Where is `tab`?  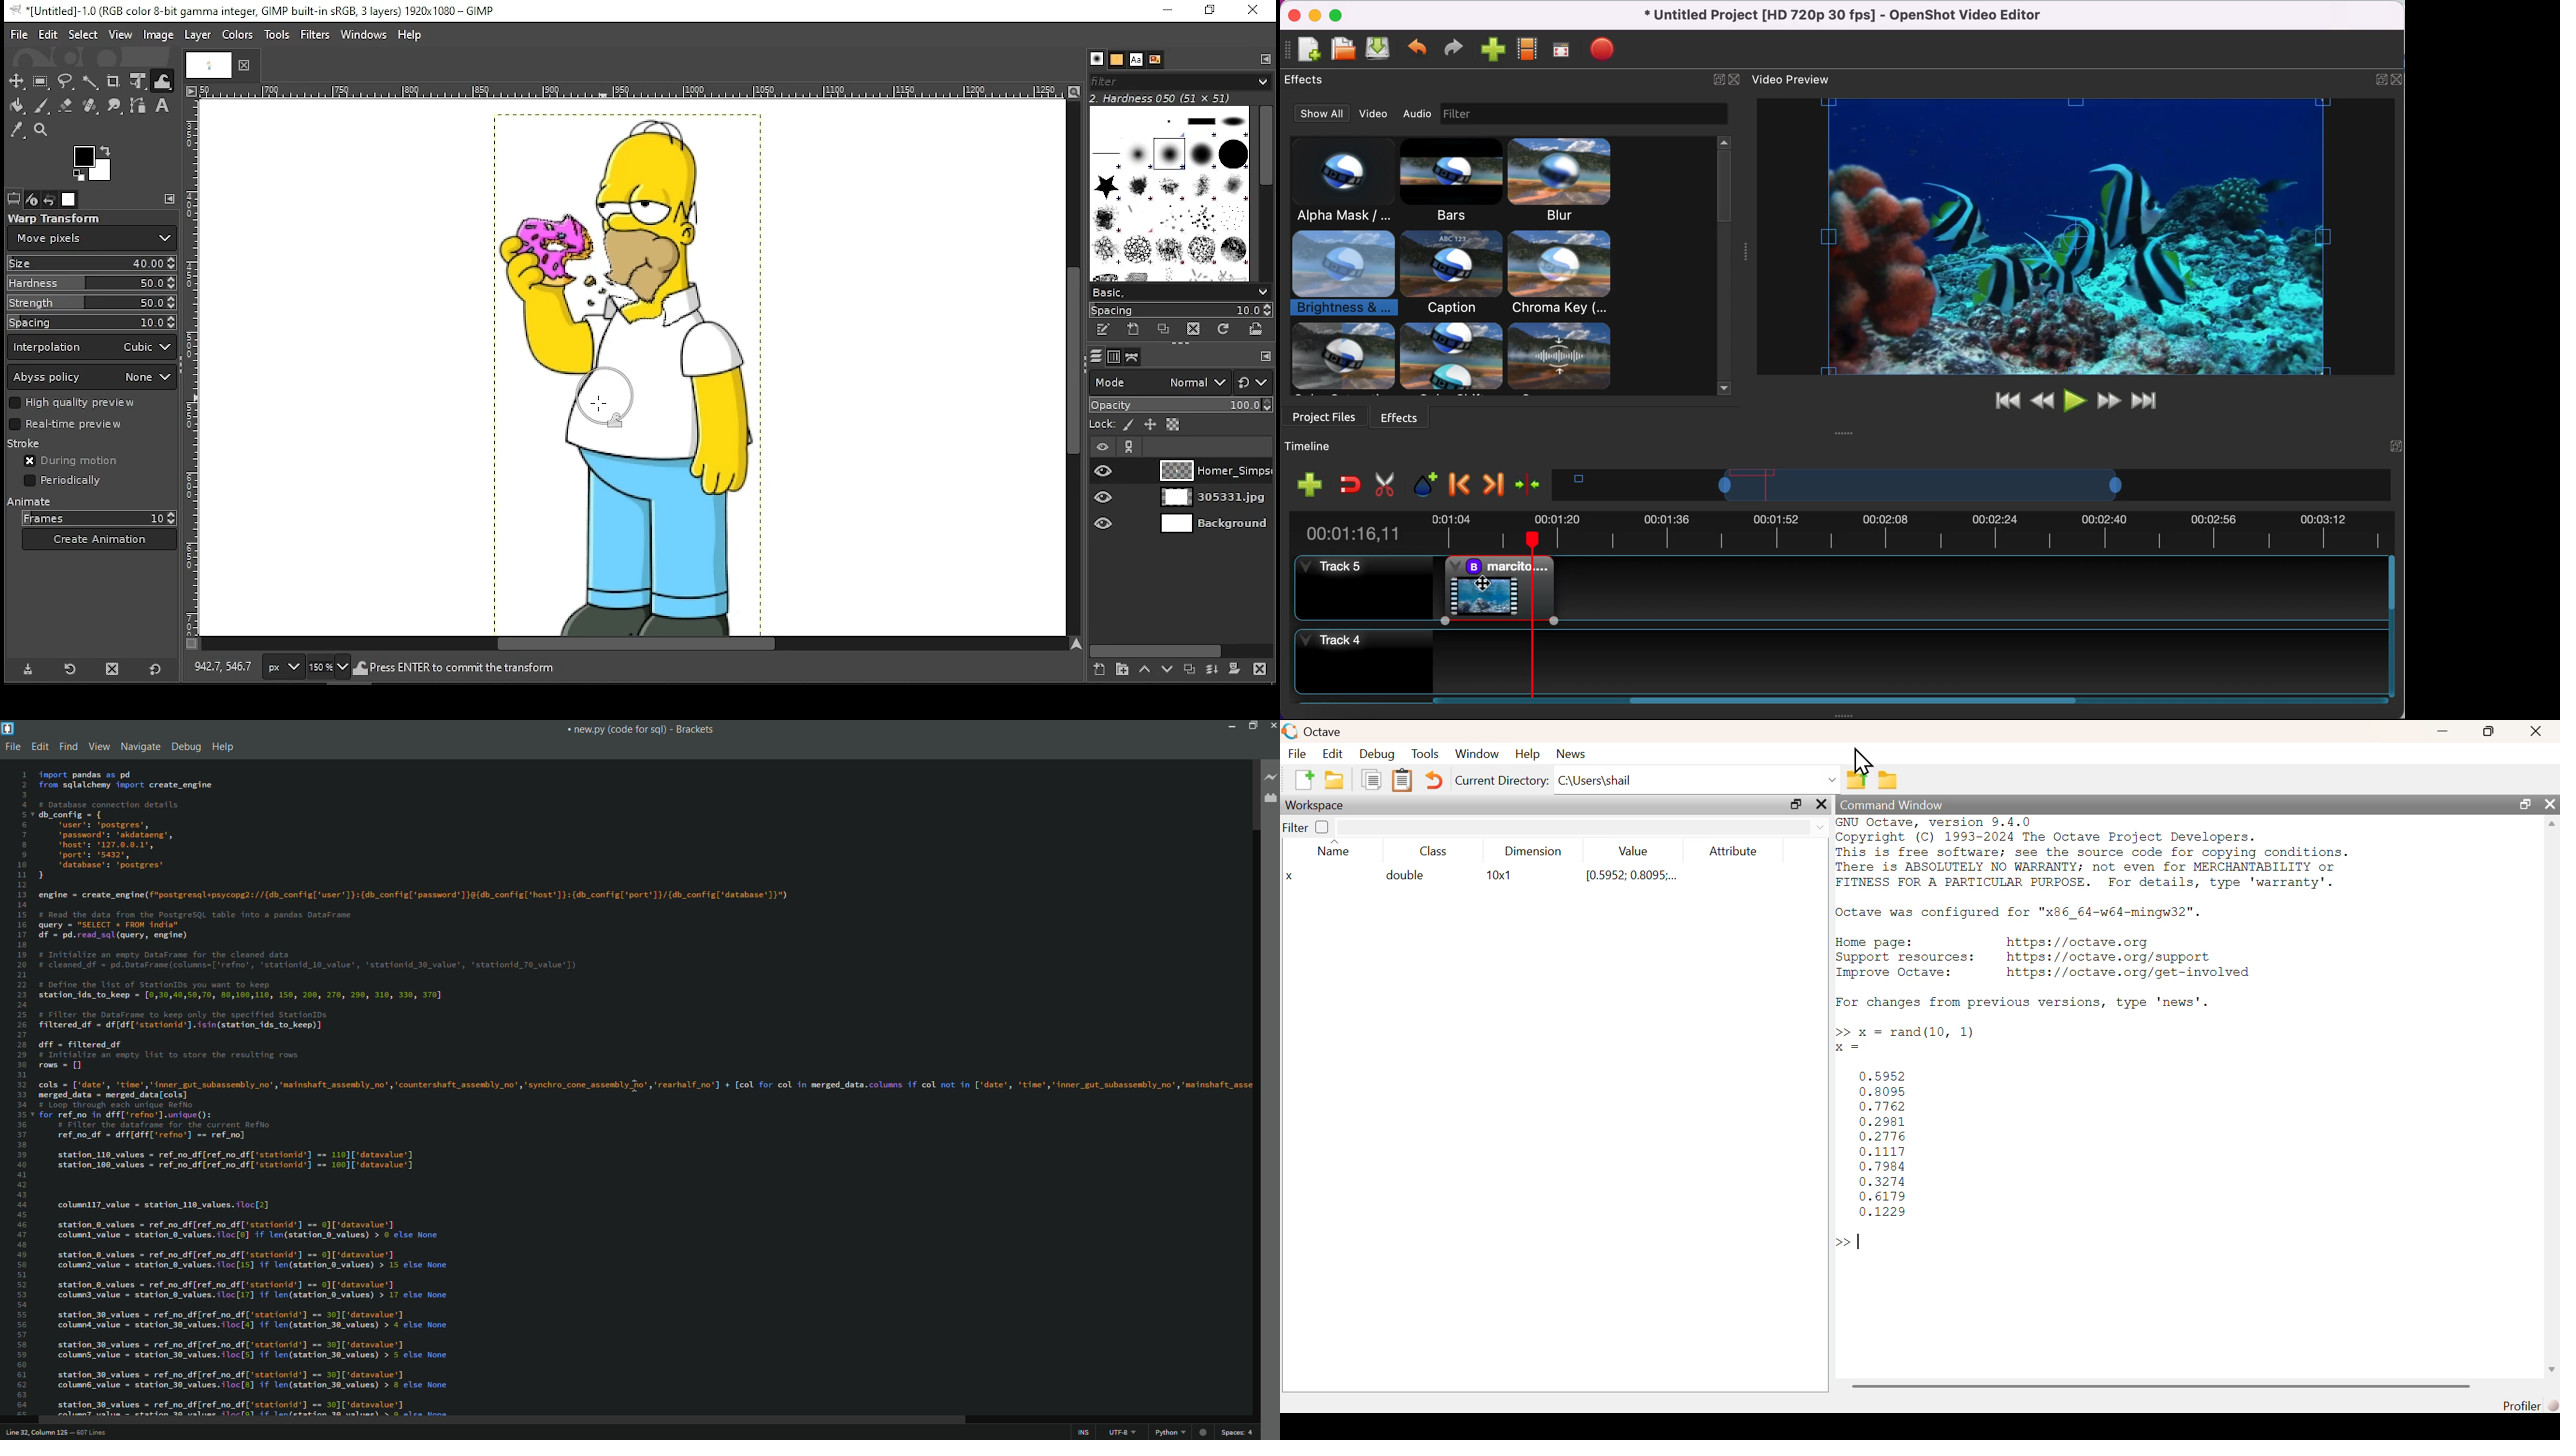 tab is located at coordinates (211, 67).